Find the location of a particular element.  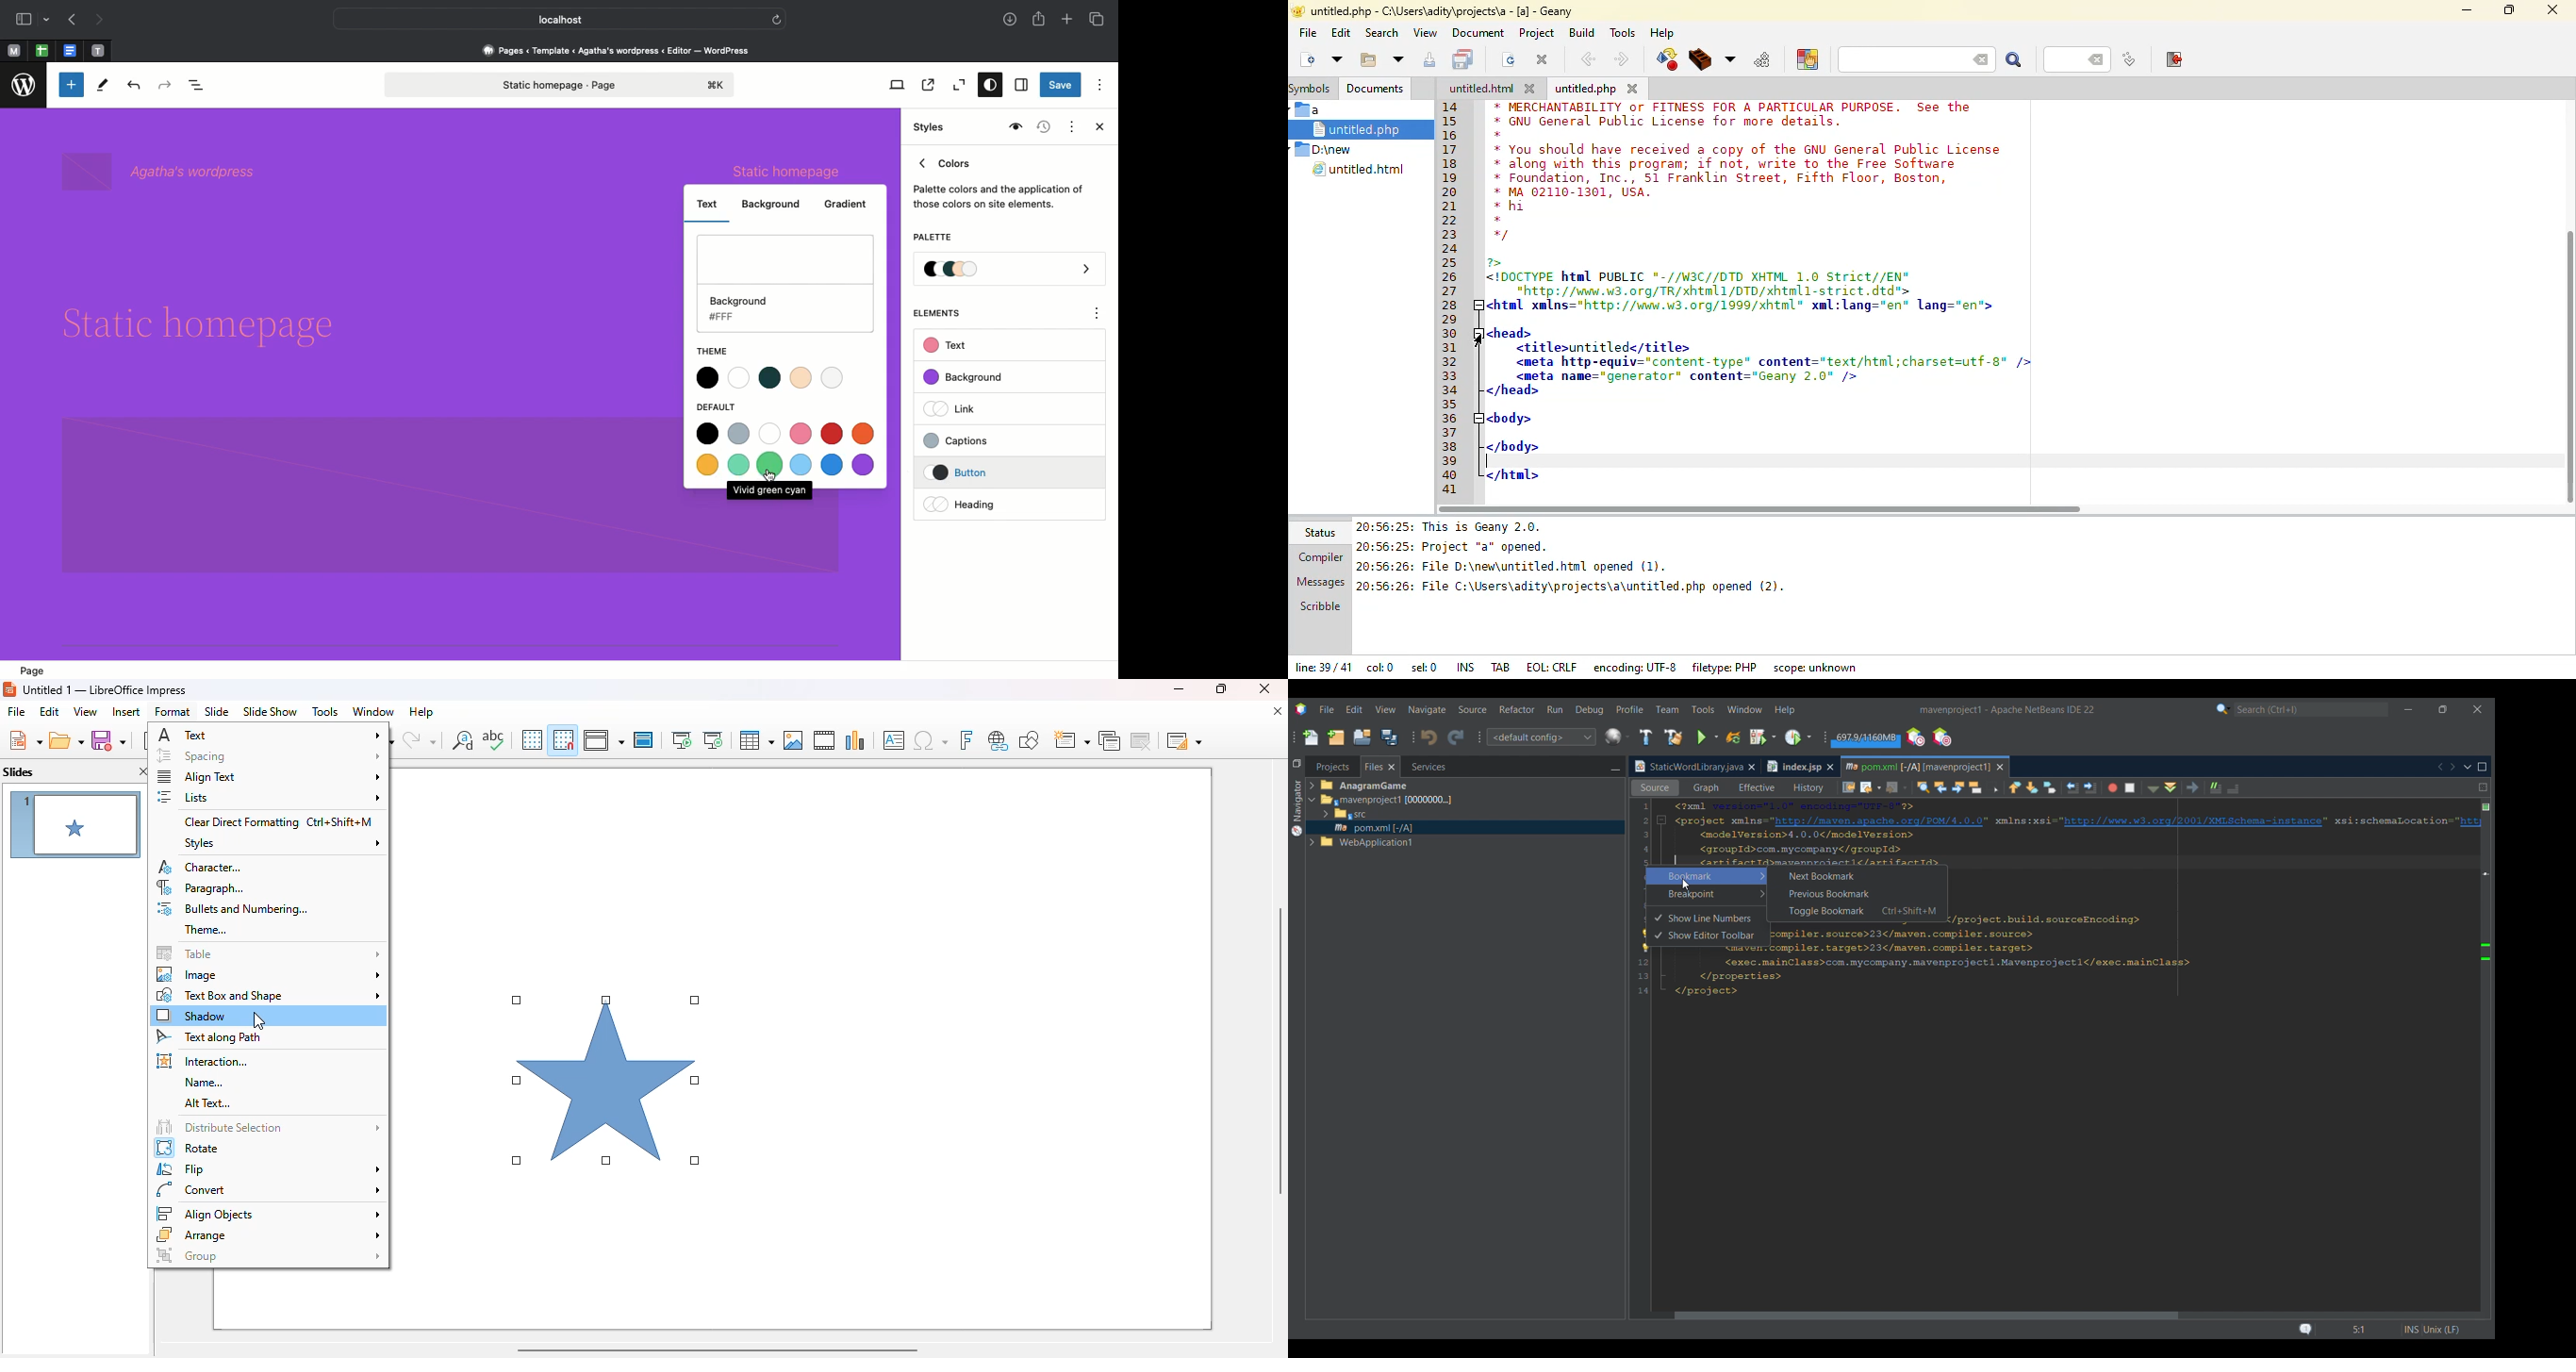

Pinned tab is located at coordinates (42, 51).